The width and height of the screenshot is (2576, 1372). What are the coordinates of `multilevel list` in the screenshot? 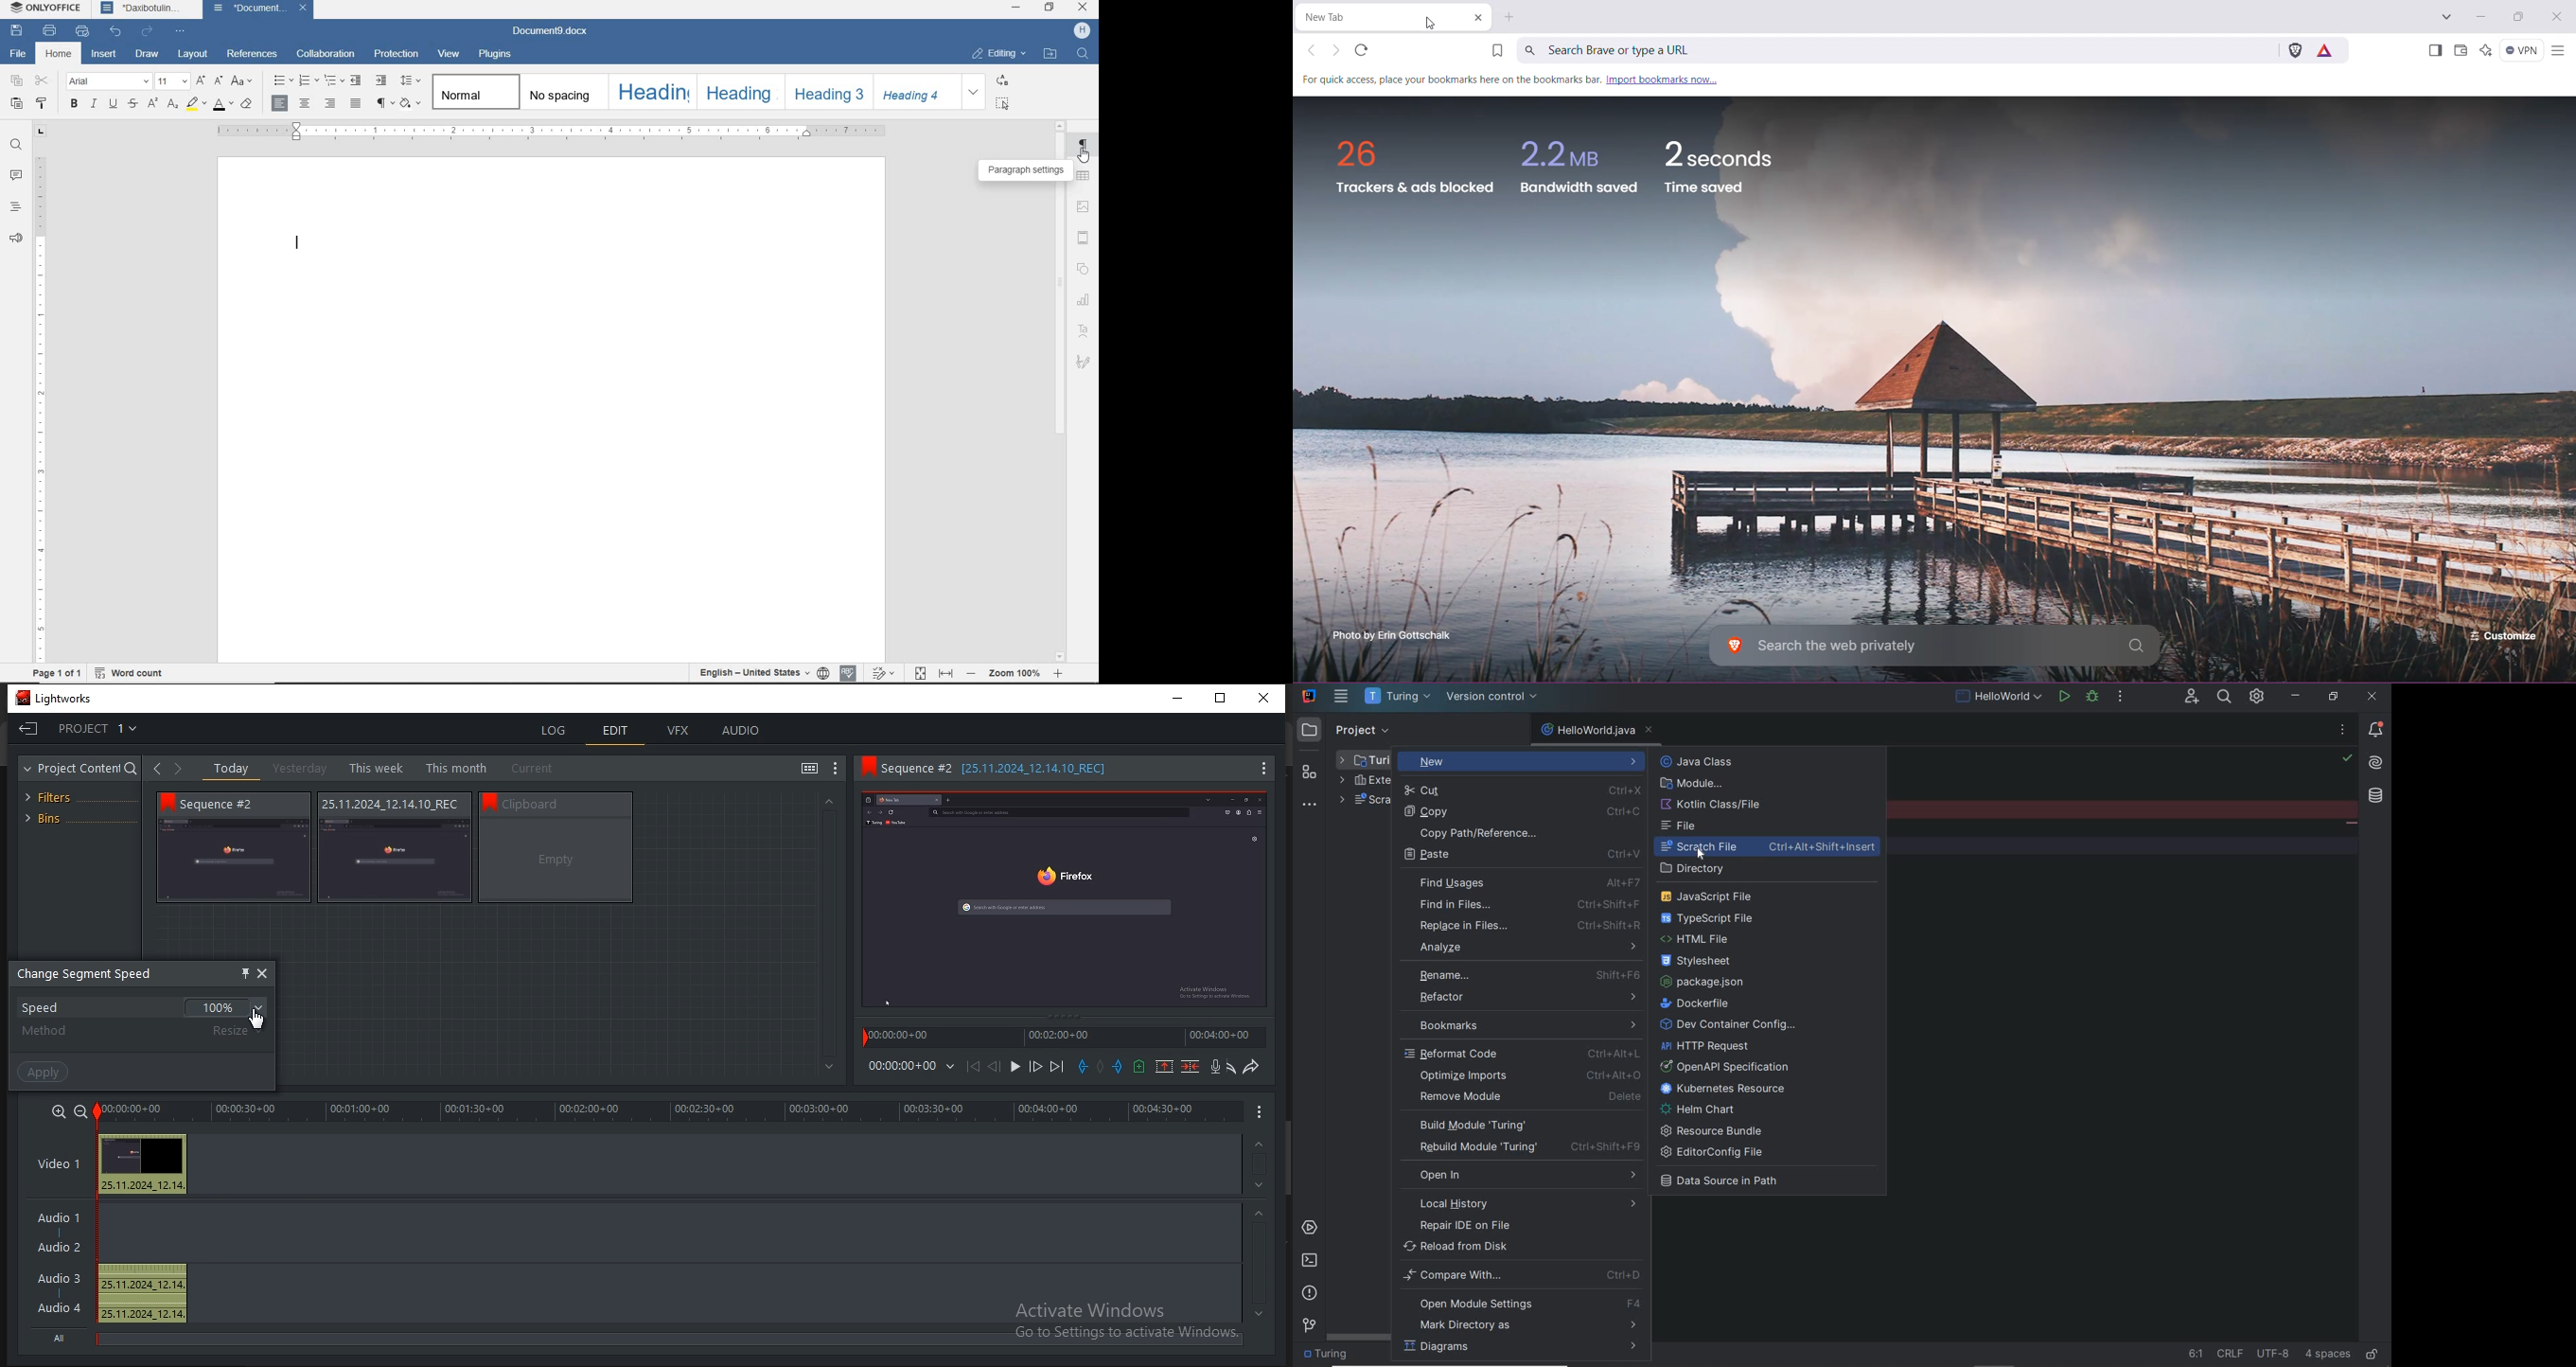 It's located at (336, 82).